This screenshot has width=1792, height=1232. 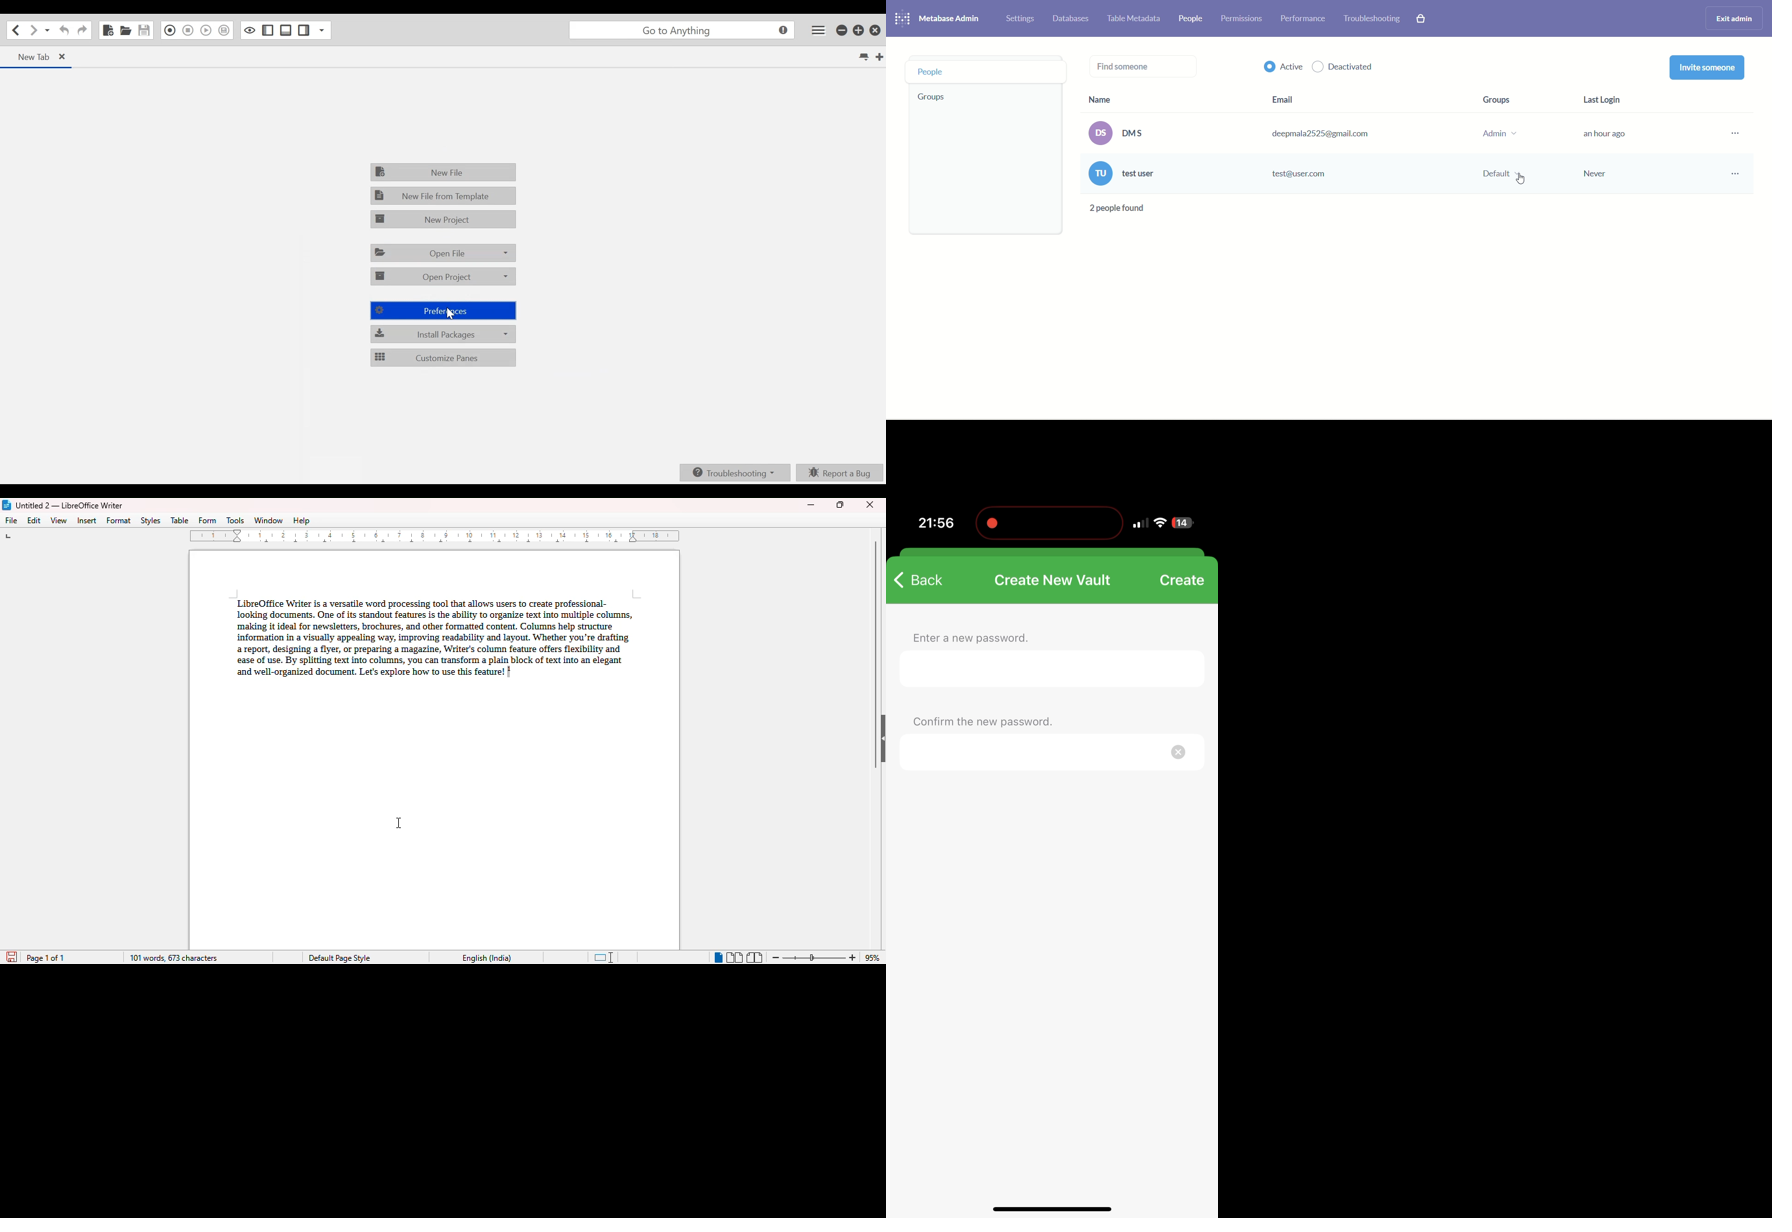 I want to click on invite someone, so click(x=1708, y=67).